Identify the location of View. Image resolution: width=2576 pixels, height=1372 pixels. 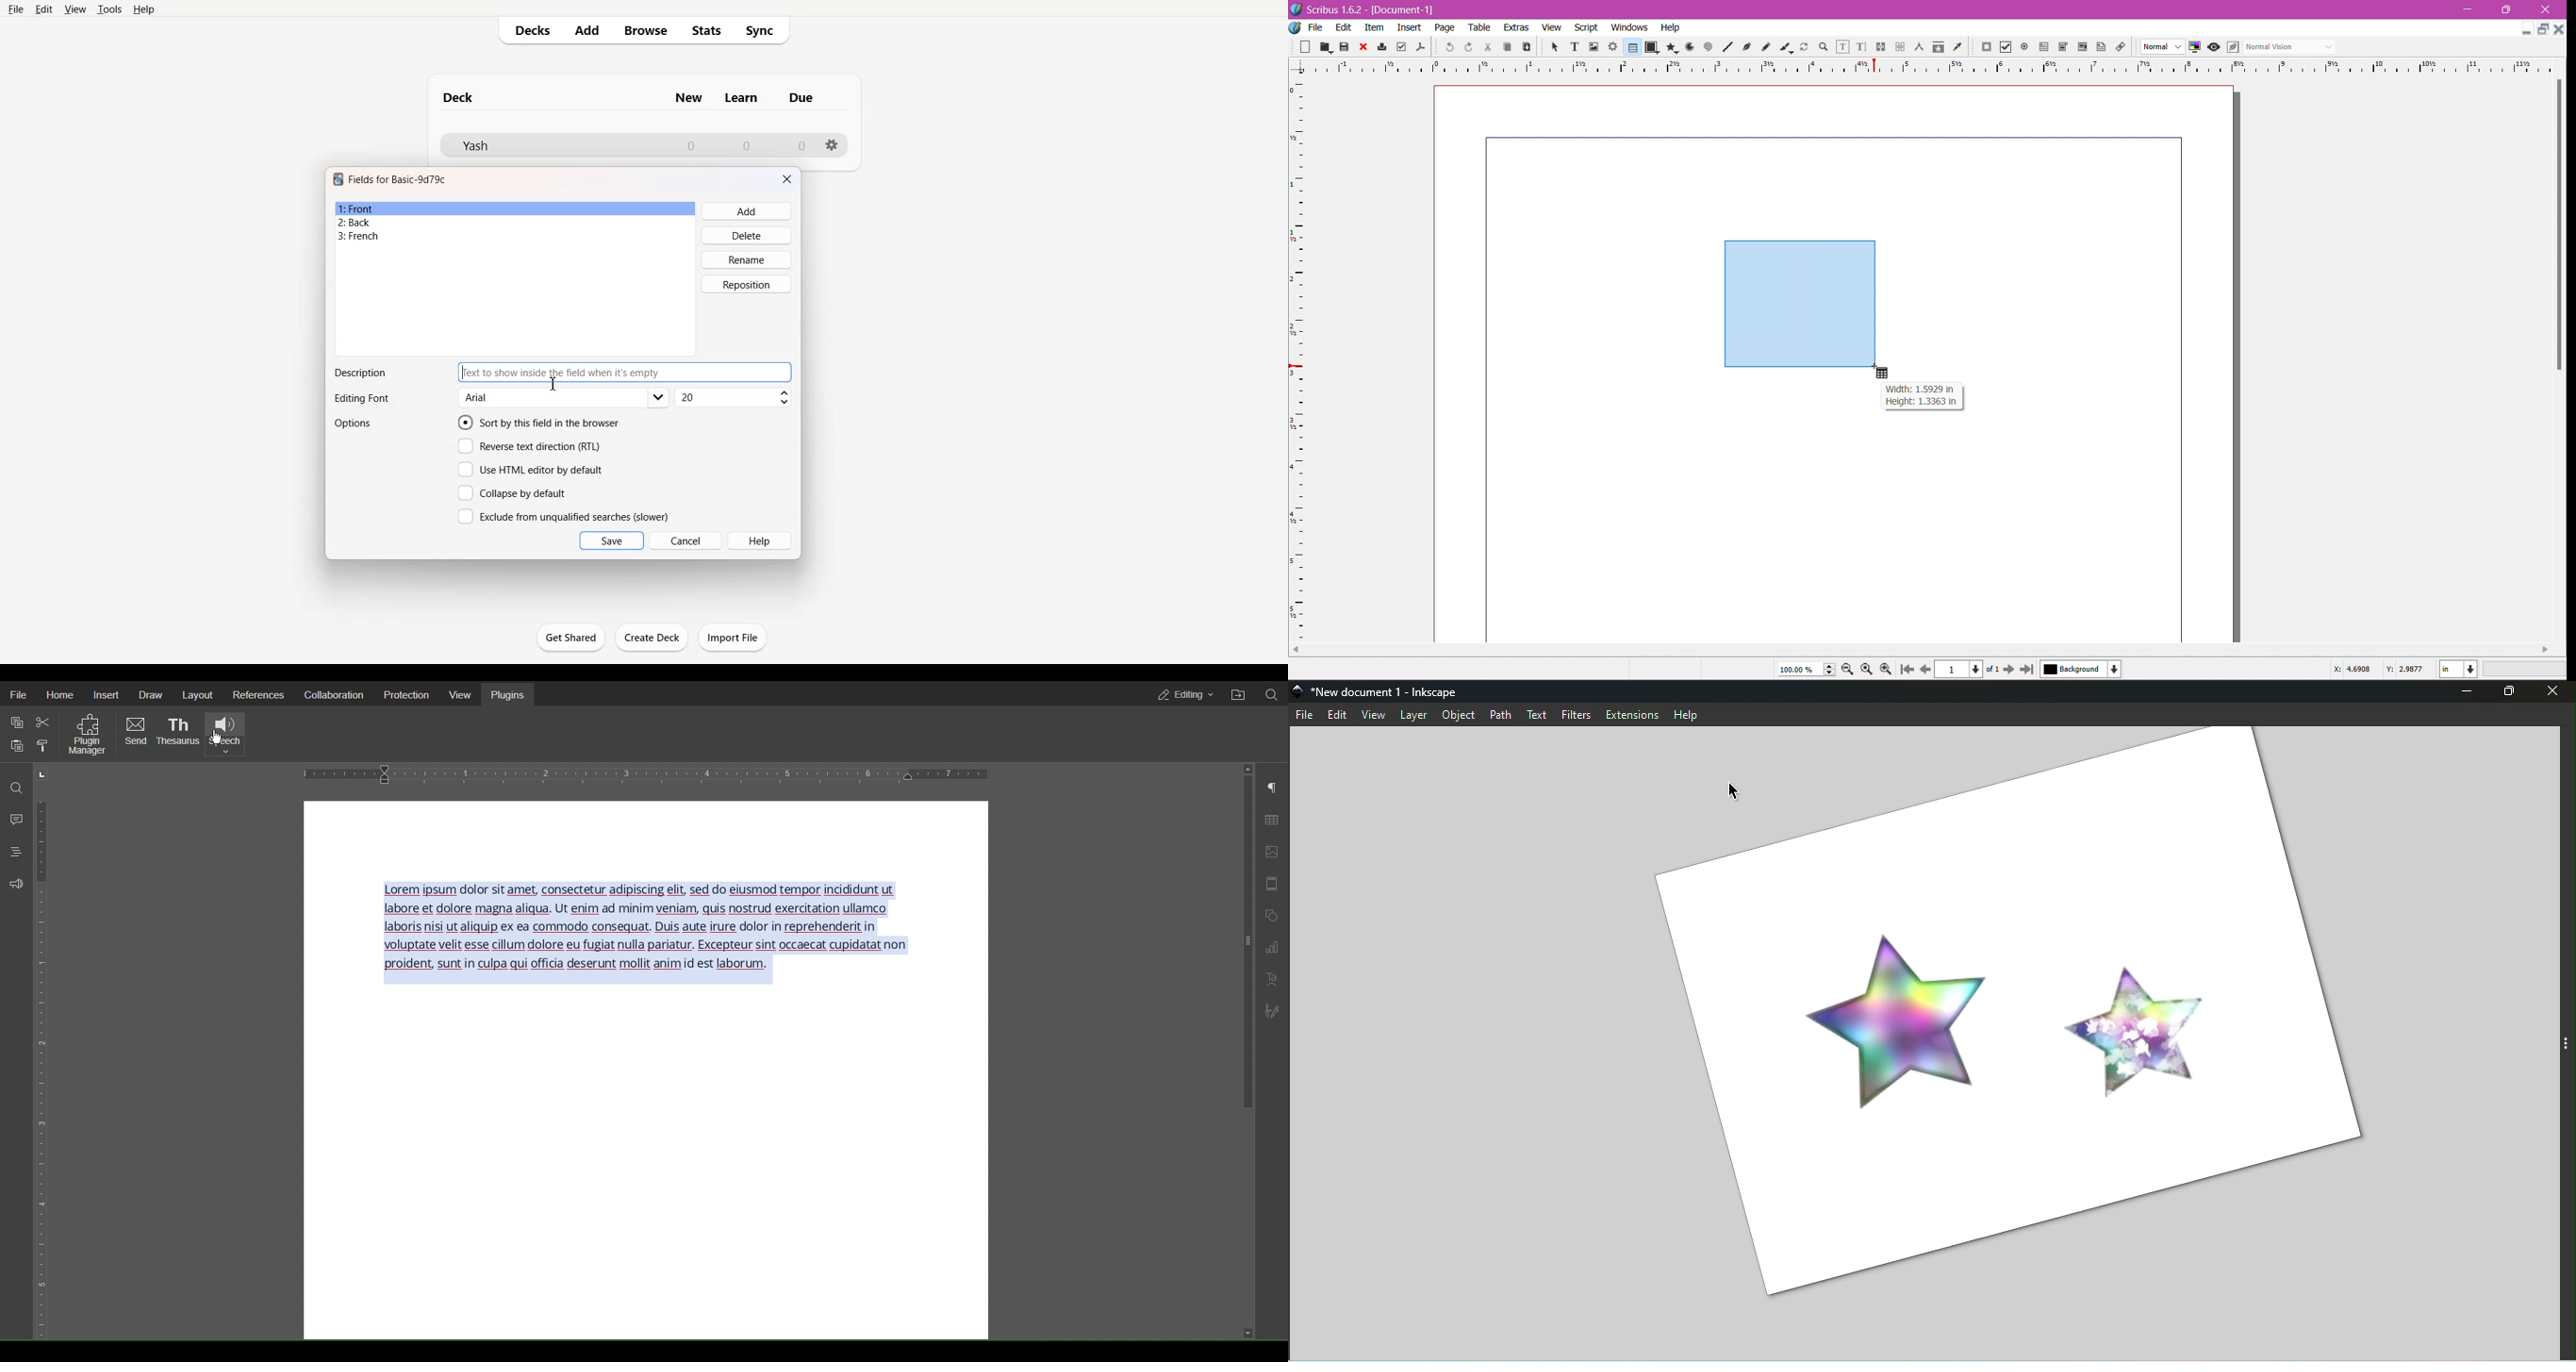
(466, 694).